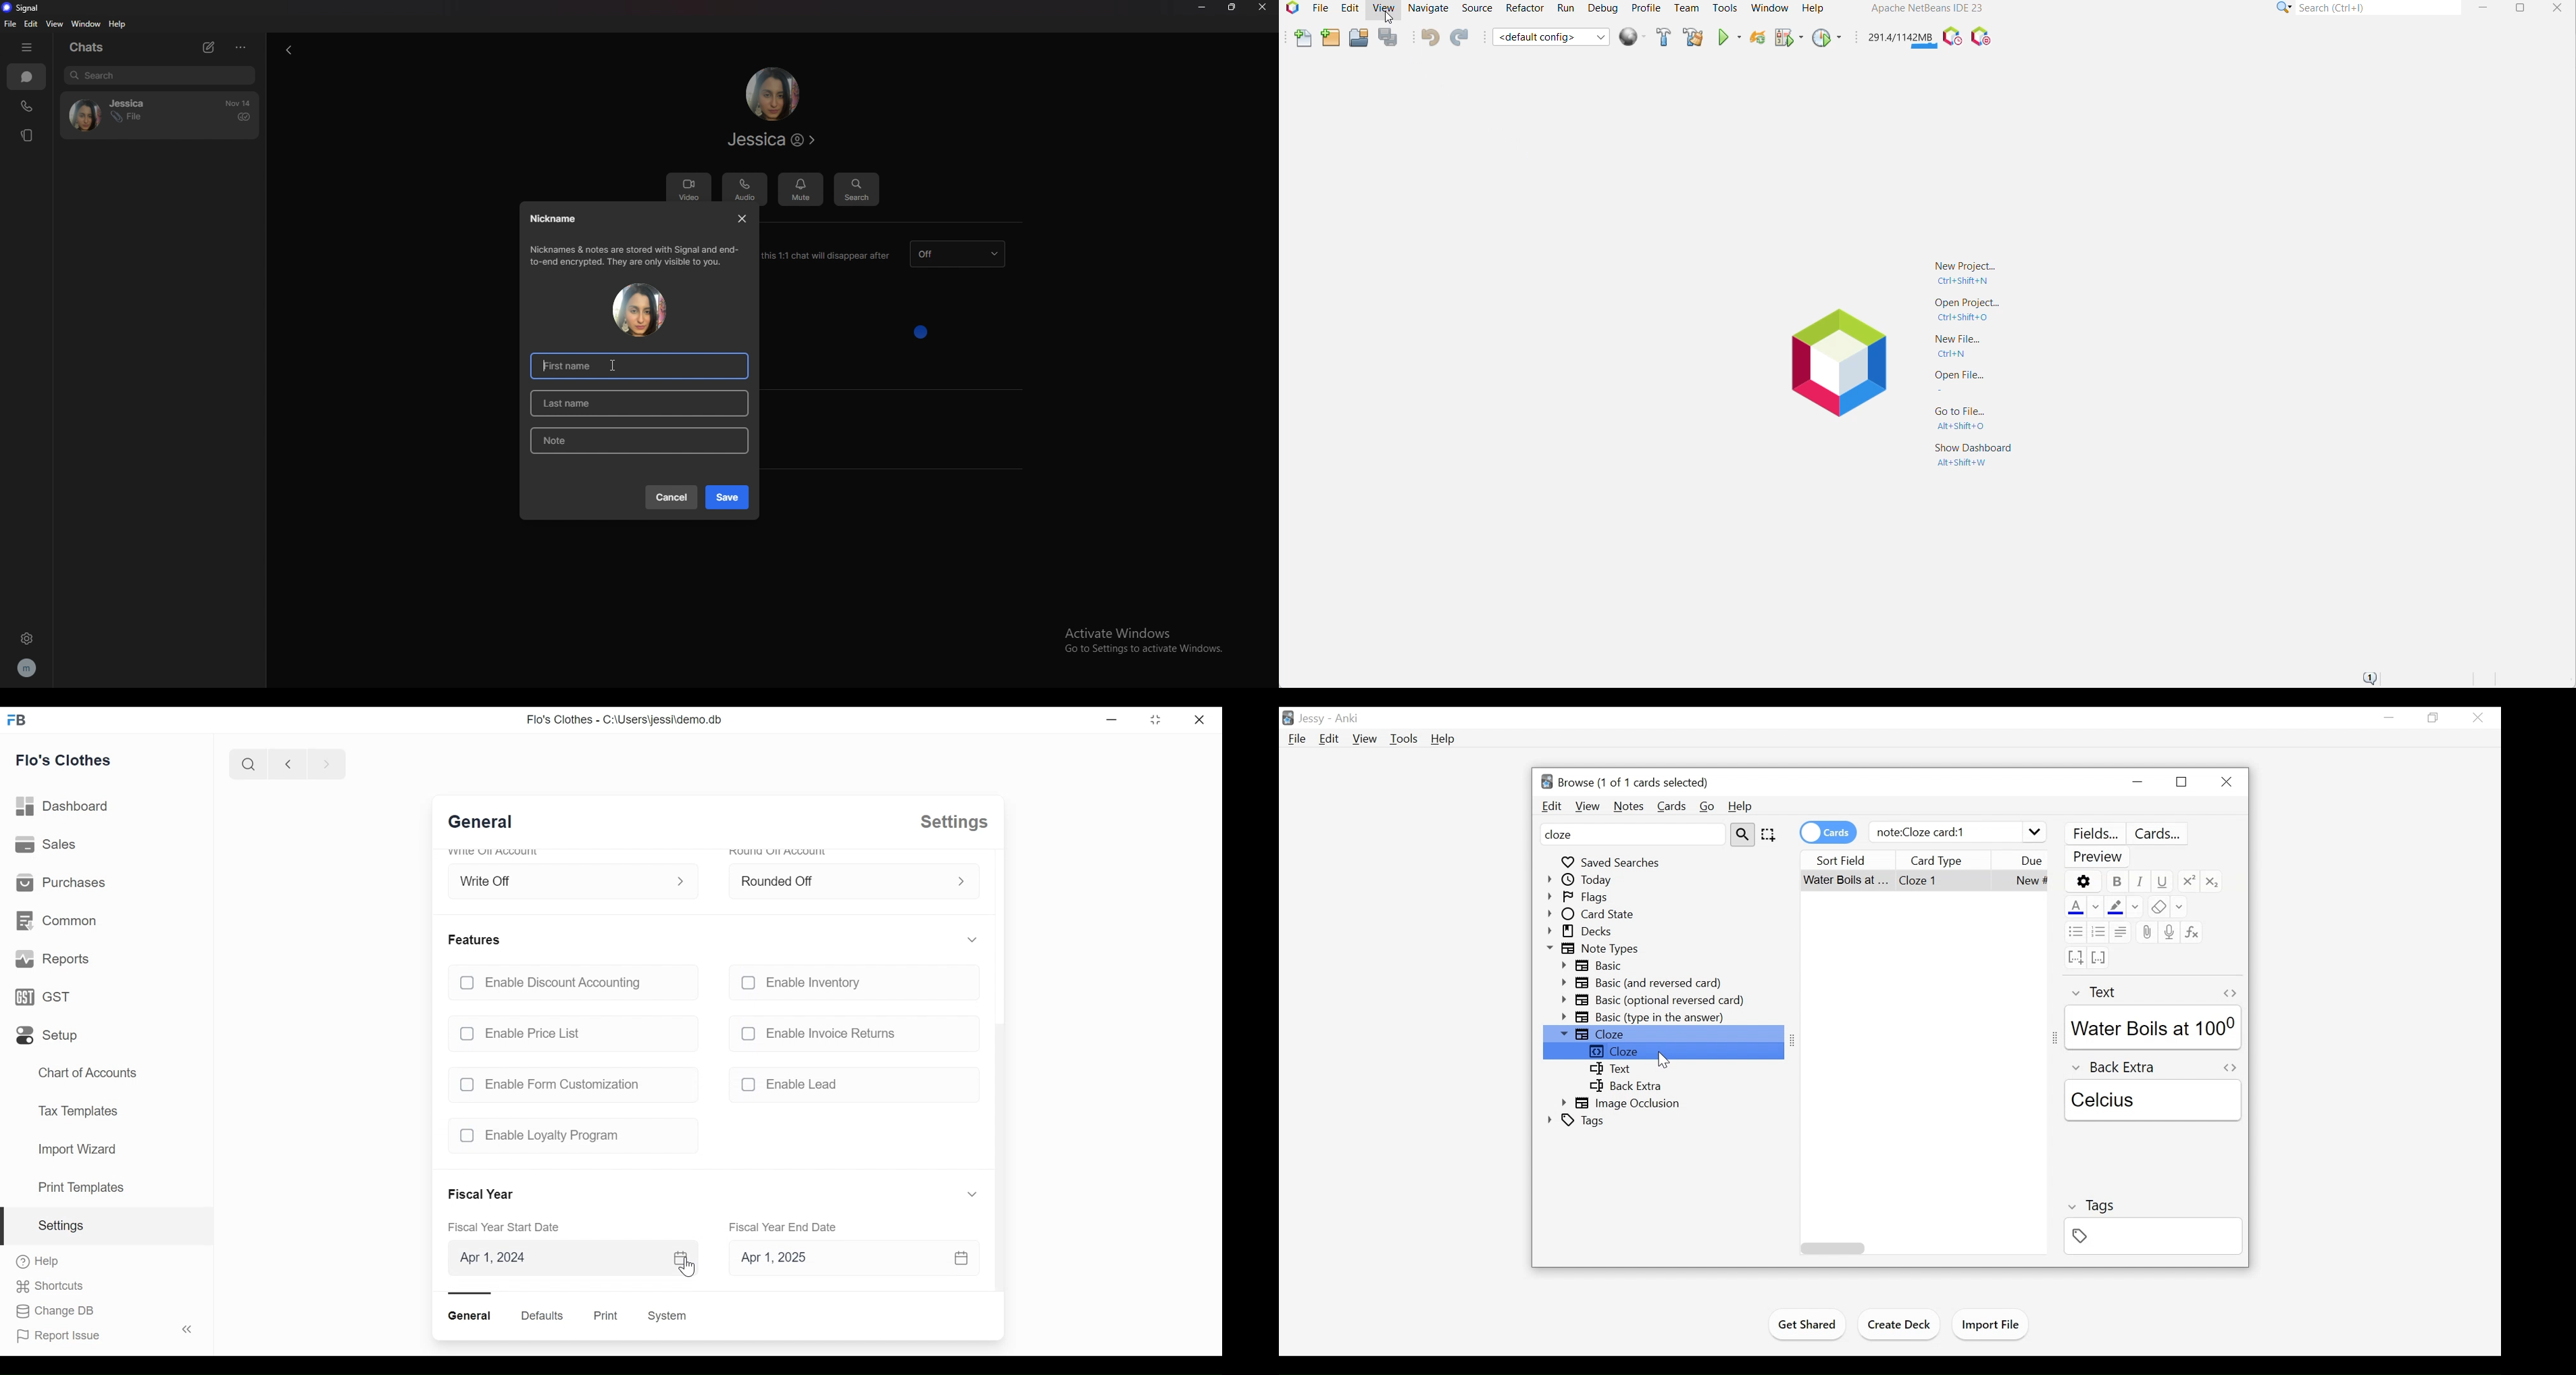 Image resolution: width=2576 pixels, height=1400 pixels. Describe the element at coordinates (31, 24) in the screenshot. I see `edit` at that location.